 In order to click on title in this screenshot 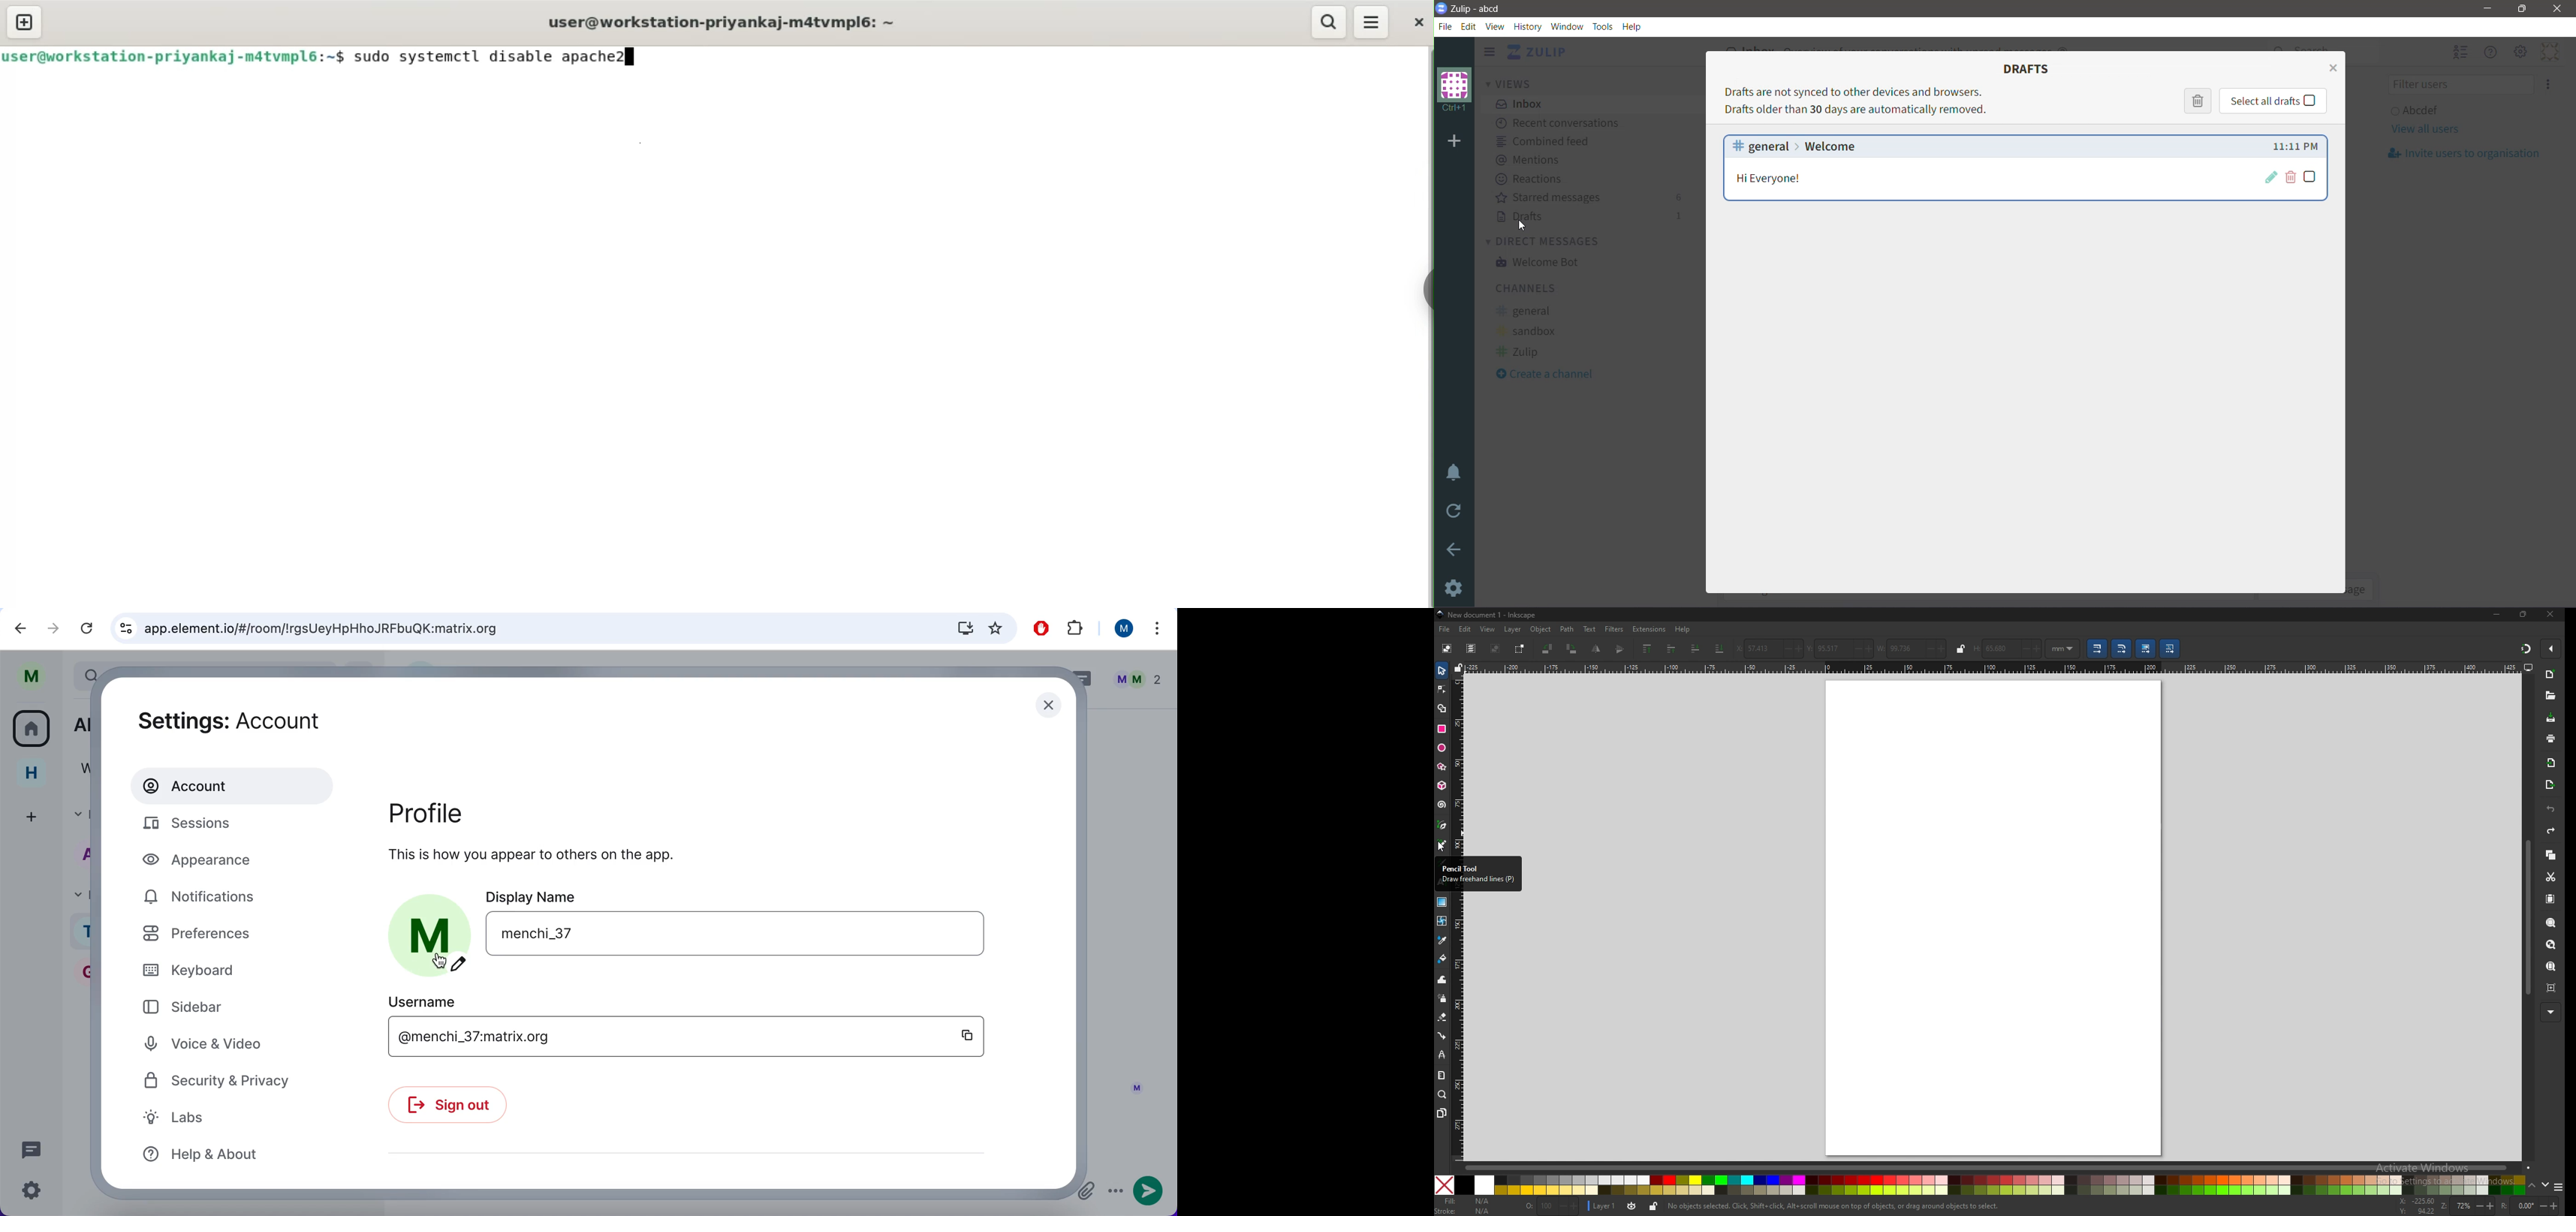, I will do `click(1486, 615)`.